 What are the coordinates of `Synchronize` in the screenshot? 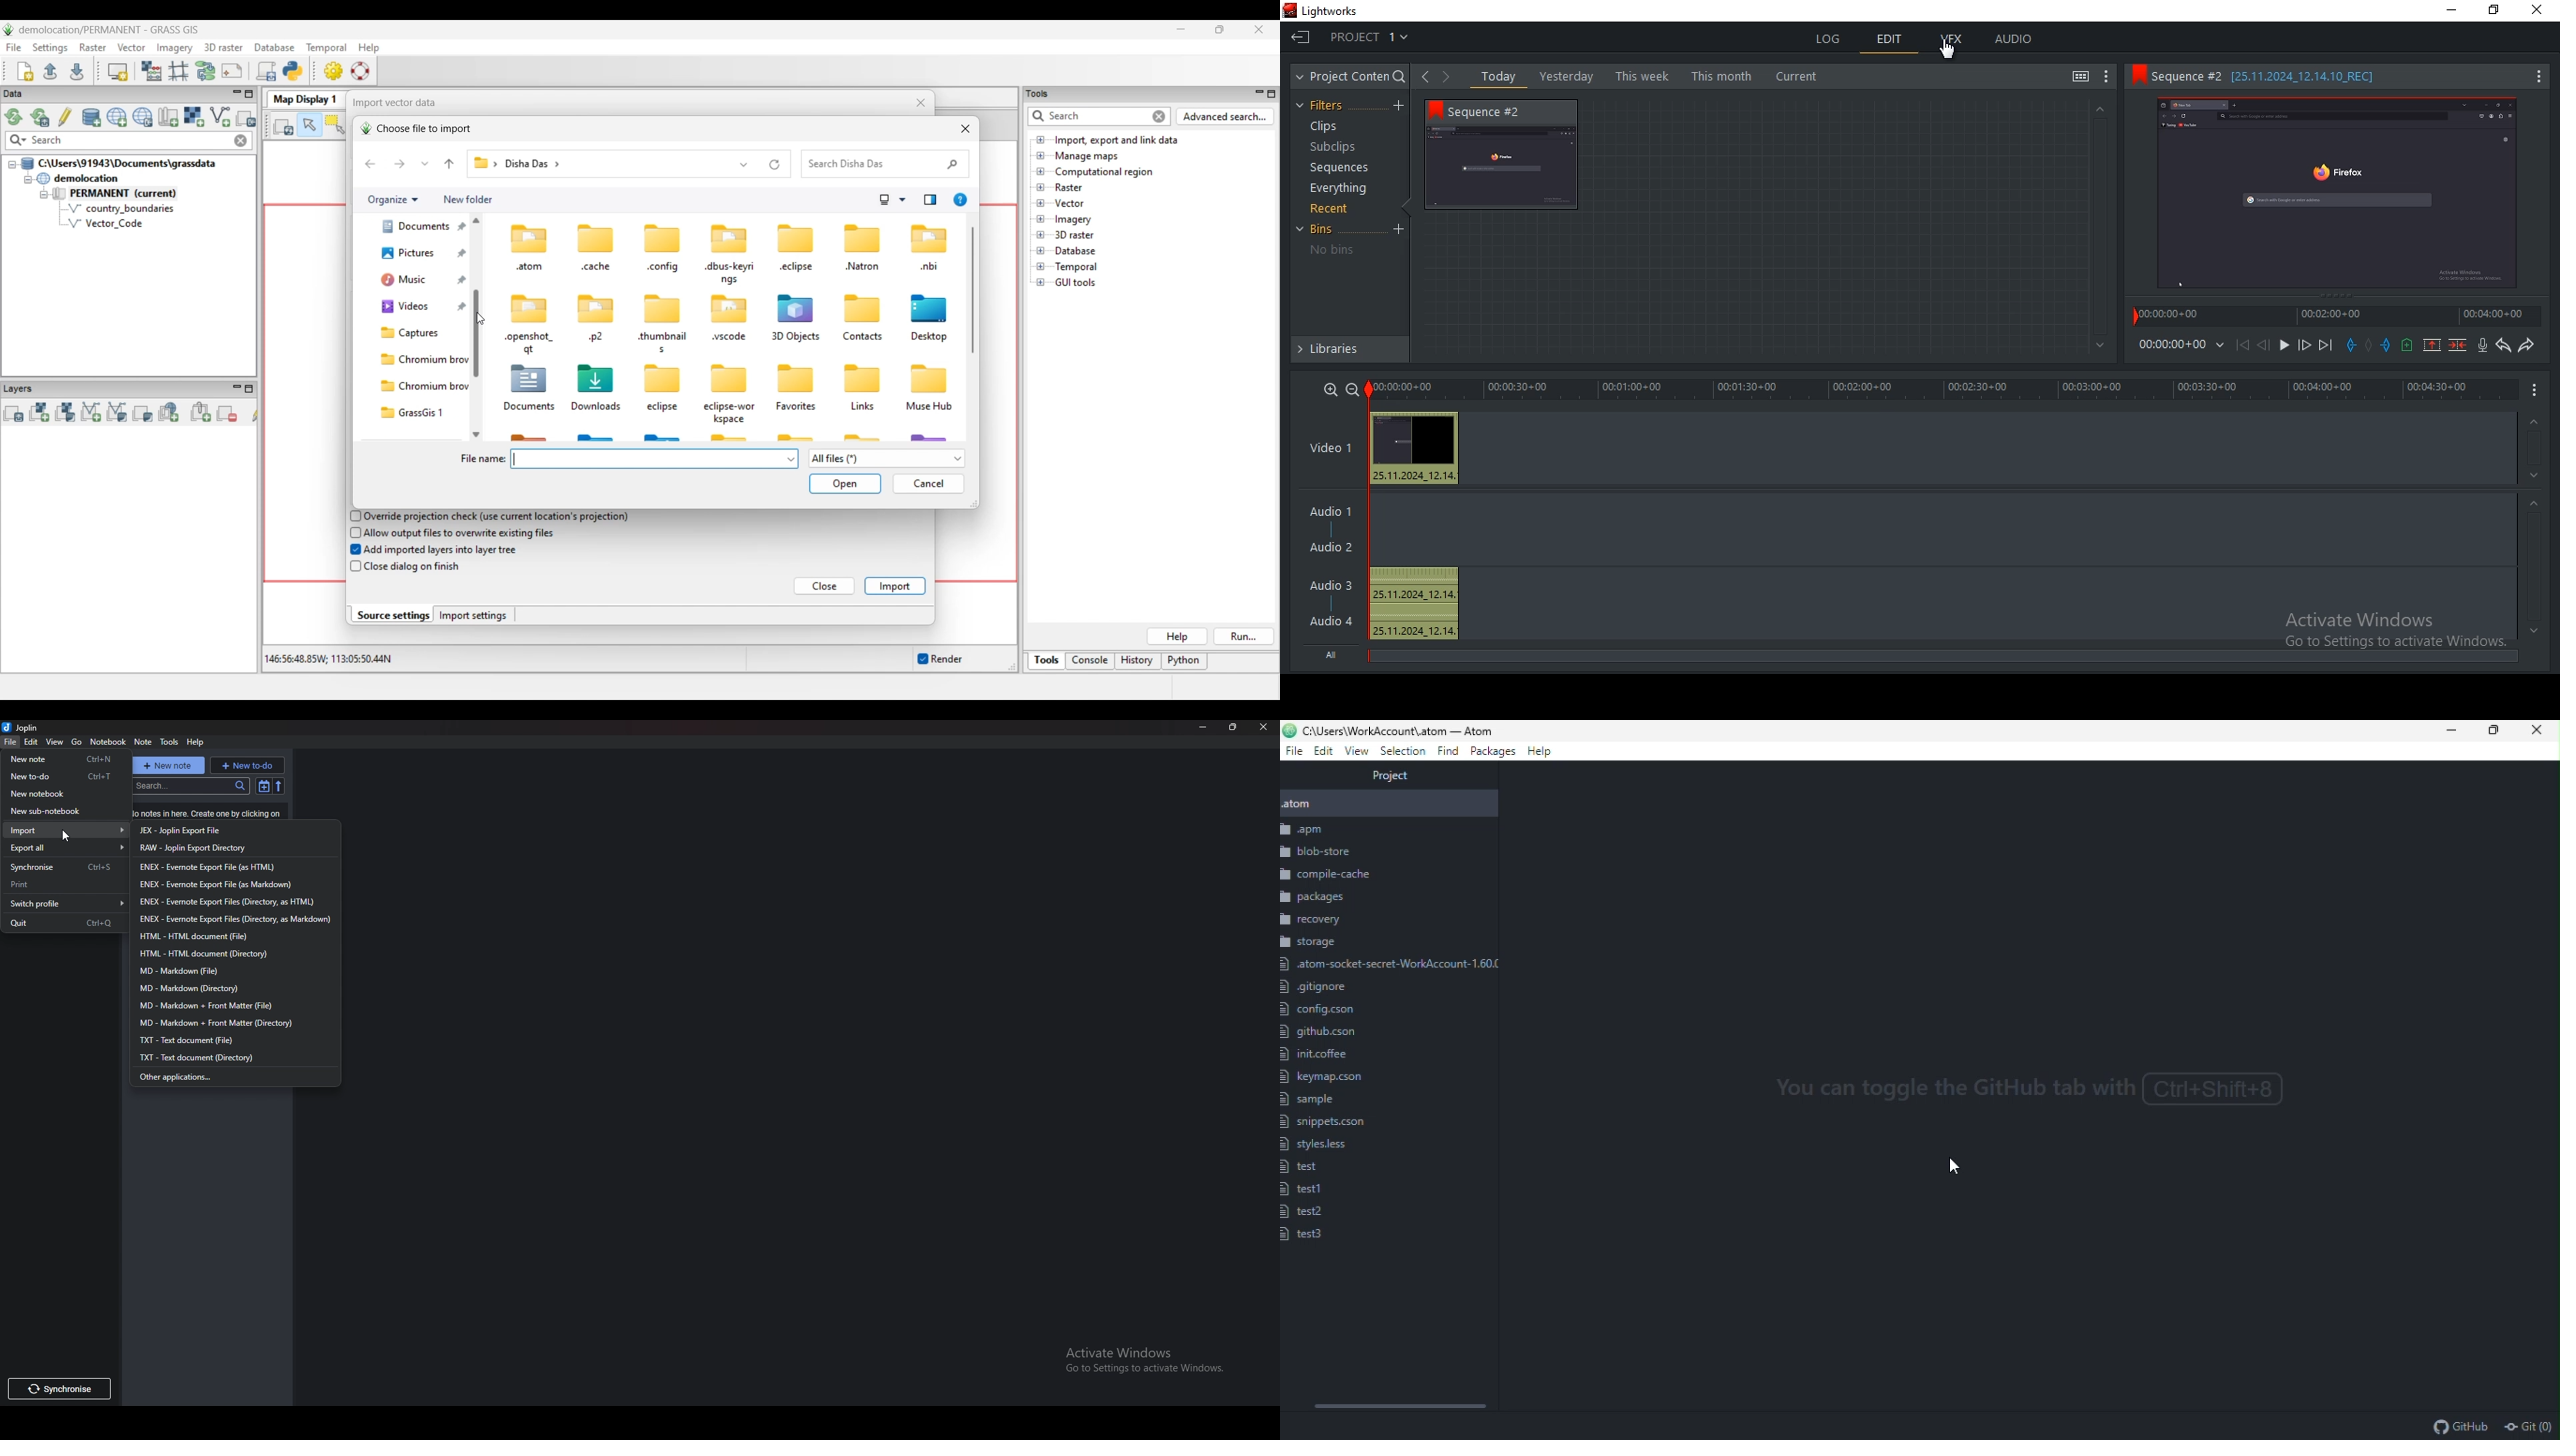 It's located at (62, 869).